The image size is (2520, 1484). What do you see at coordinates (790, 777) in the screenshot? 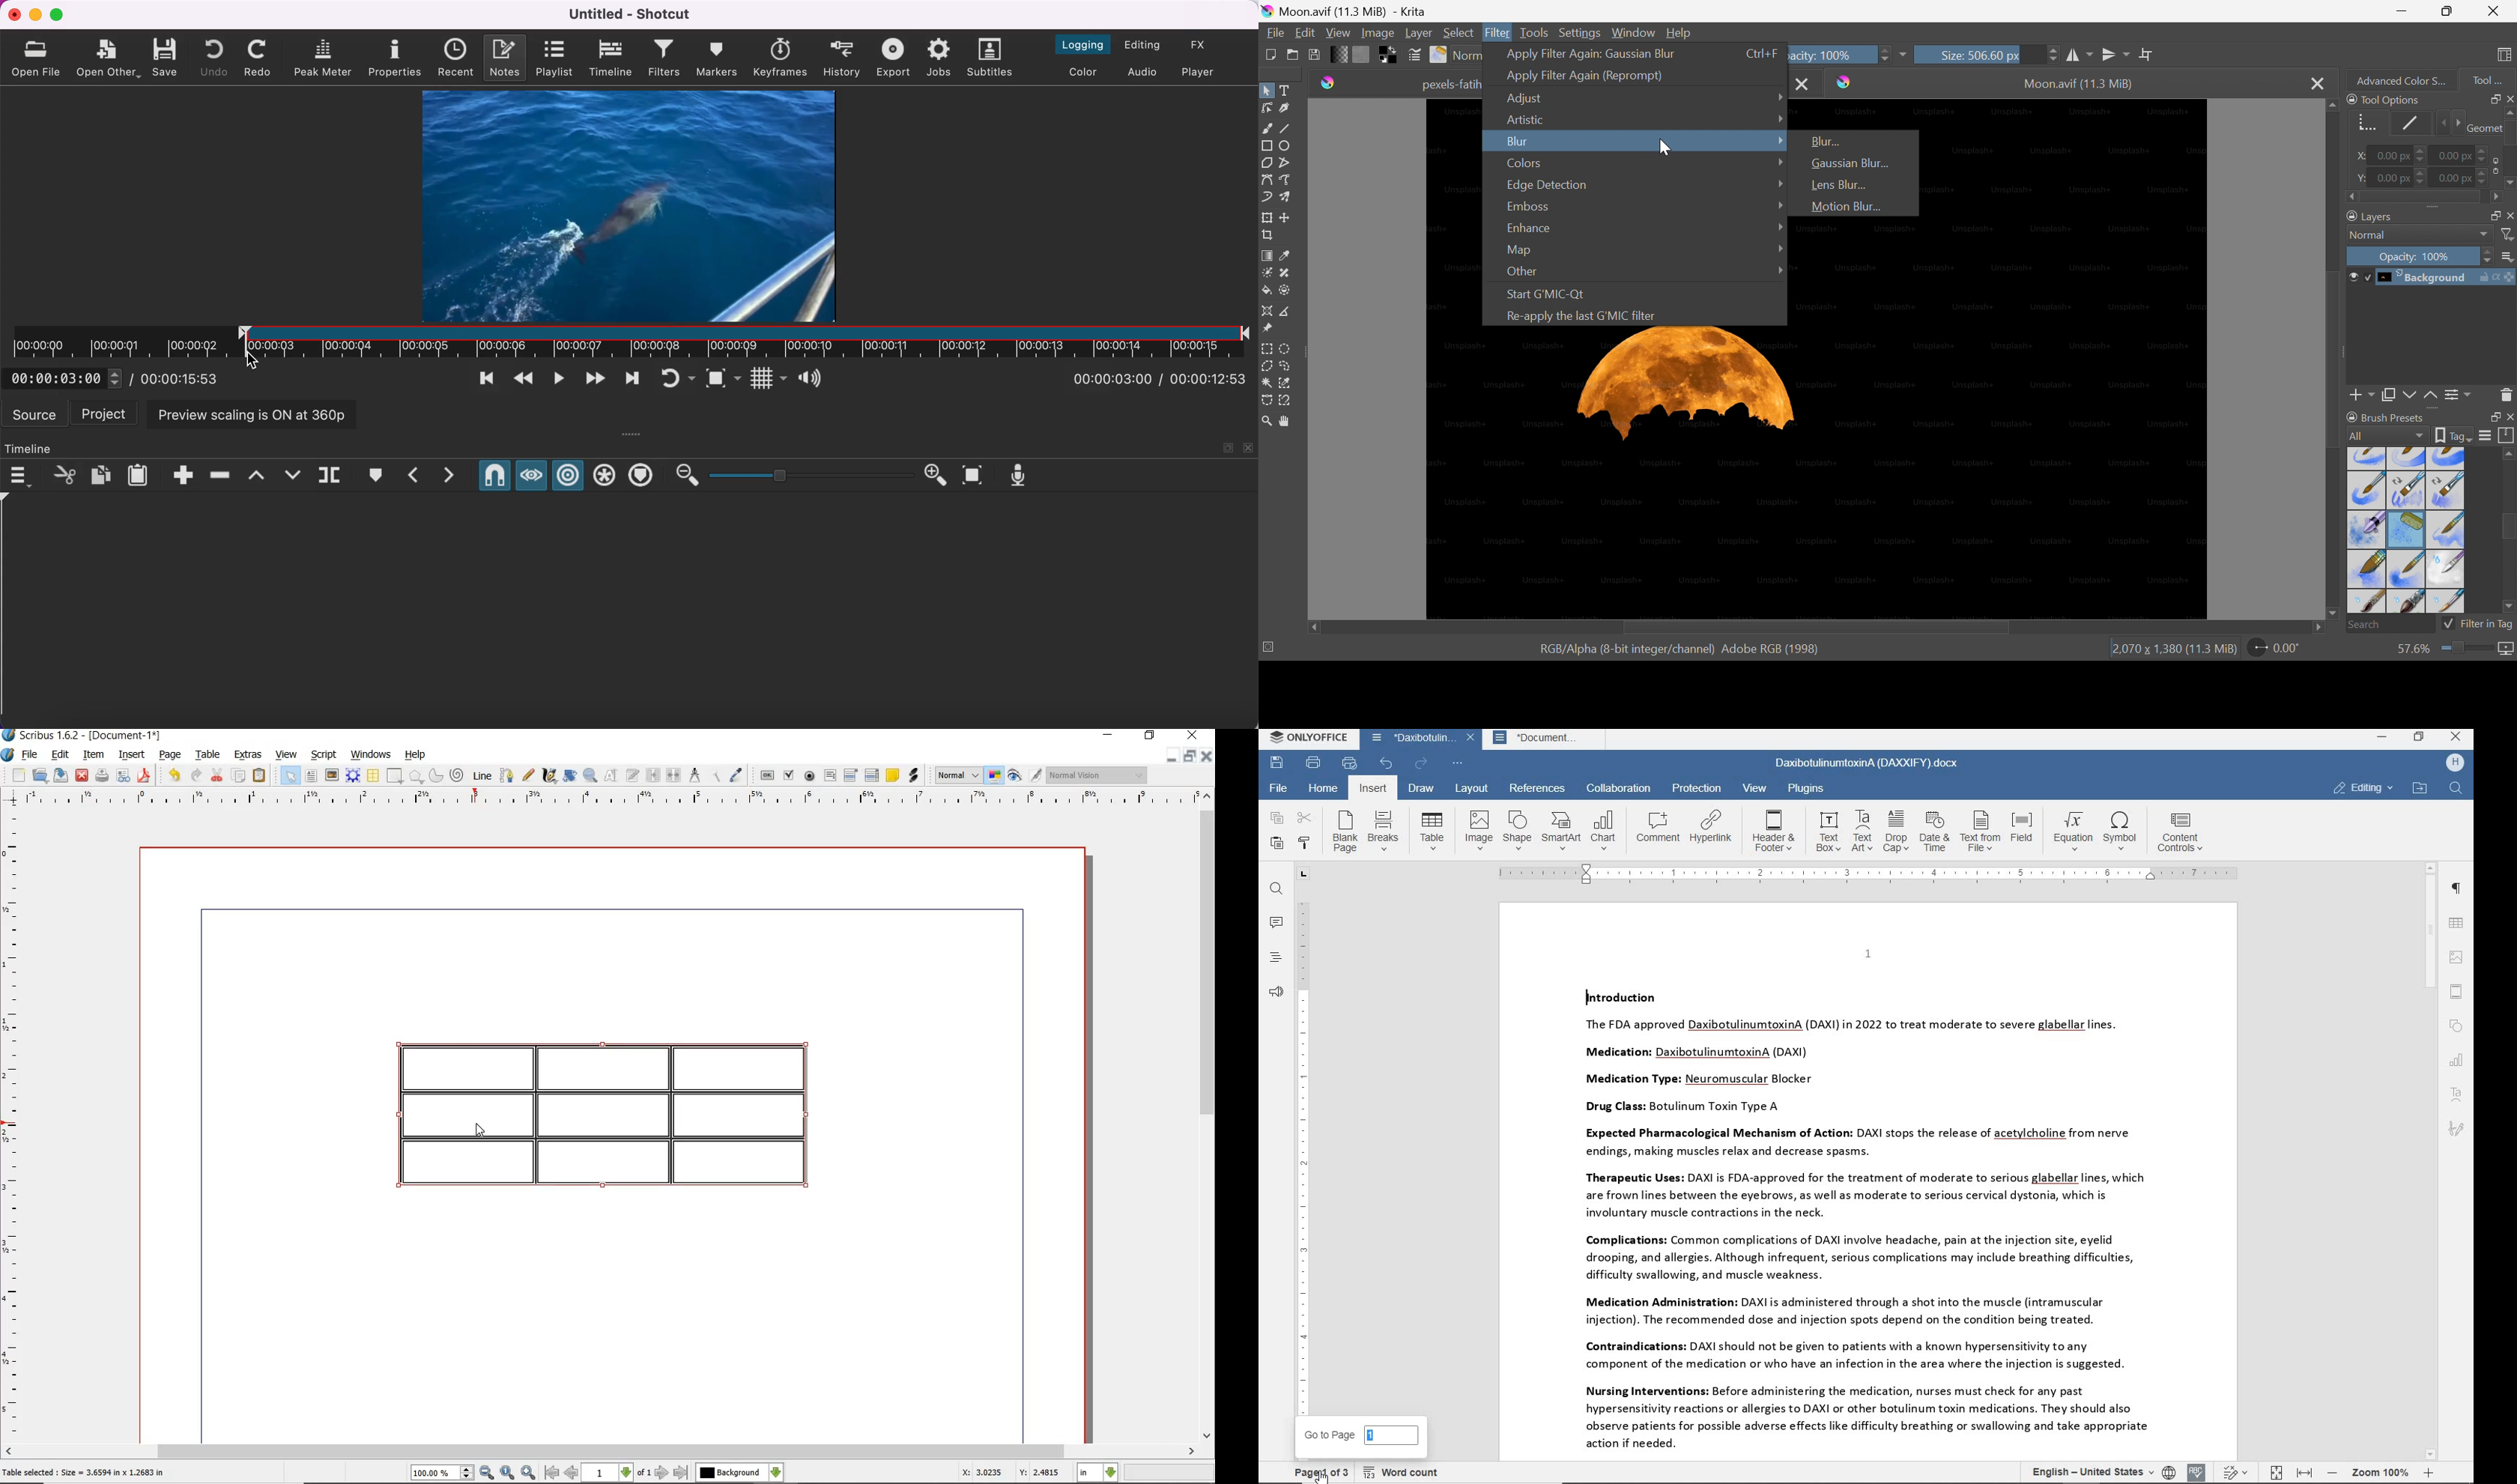
I see `pdf check box` at bounding box center [790, 777].